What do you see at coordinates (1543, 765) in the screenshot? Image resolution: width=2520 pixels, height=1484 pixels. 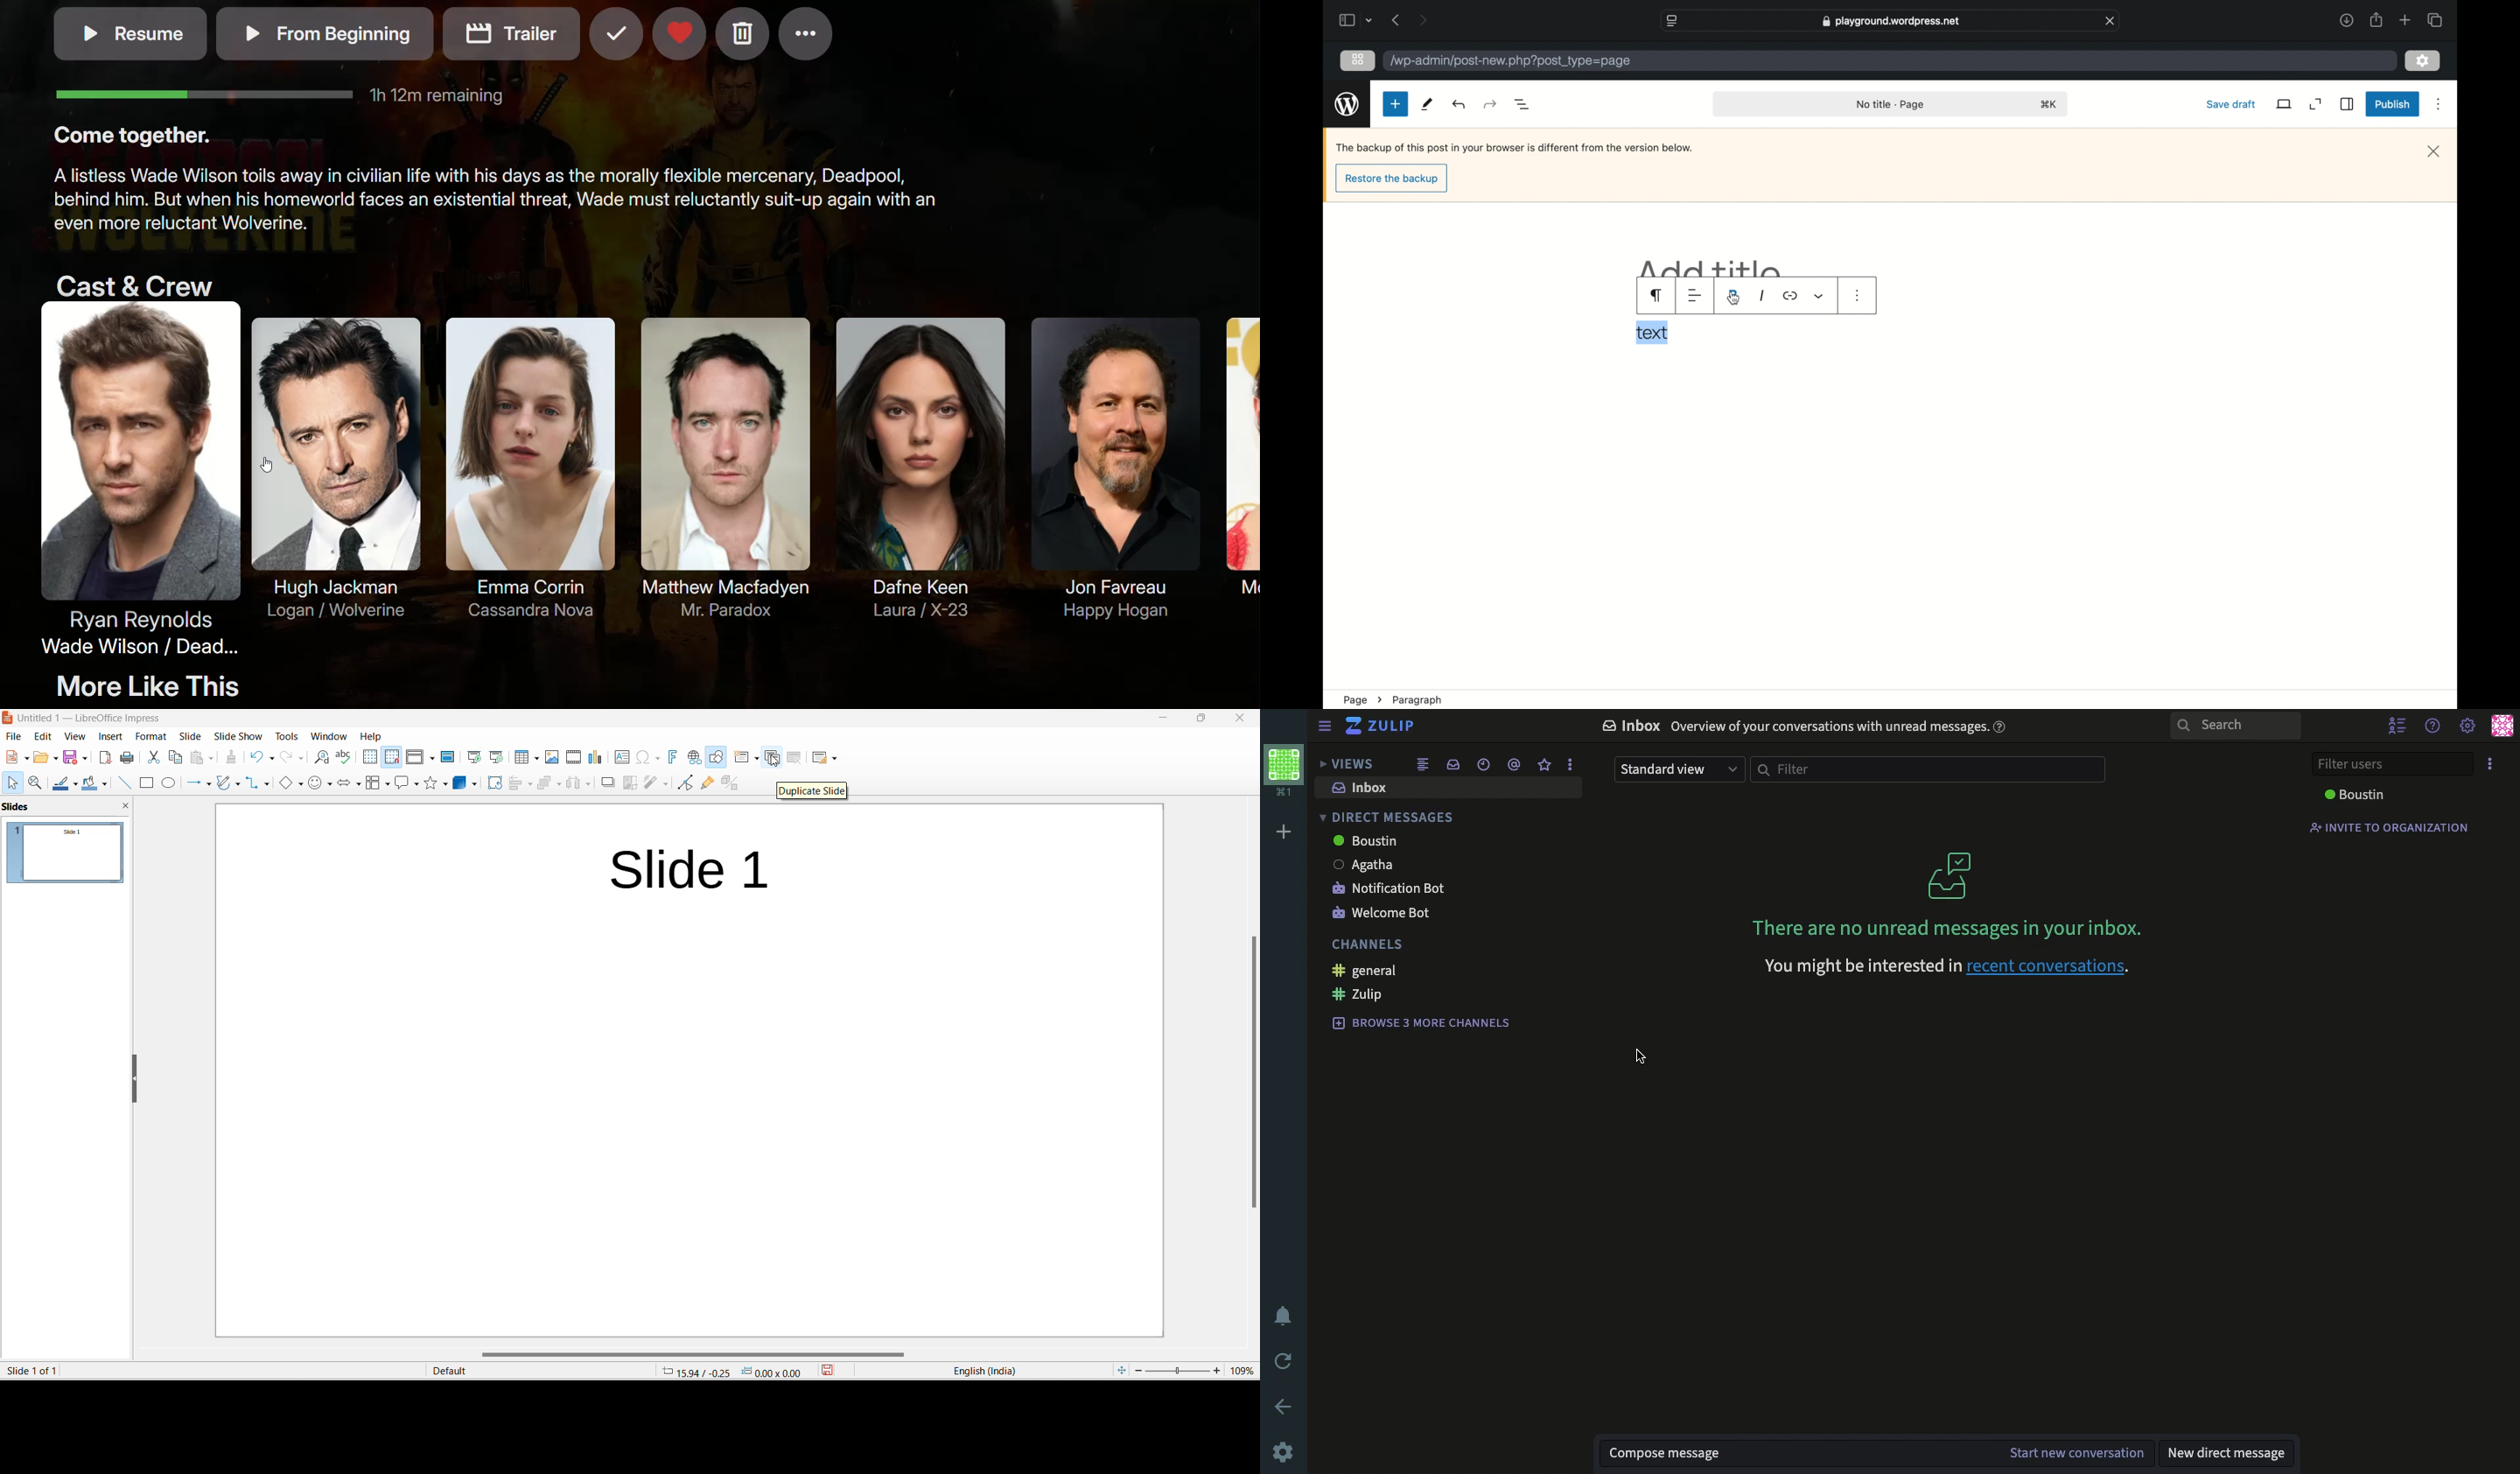 I see `favorite` at bounding box center [1543, 765].